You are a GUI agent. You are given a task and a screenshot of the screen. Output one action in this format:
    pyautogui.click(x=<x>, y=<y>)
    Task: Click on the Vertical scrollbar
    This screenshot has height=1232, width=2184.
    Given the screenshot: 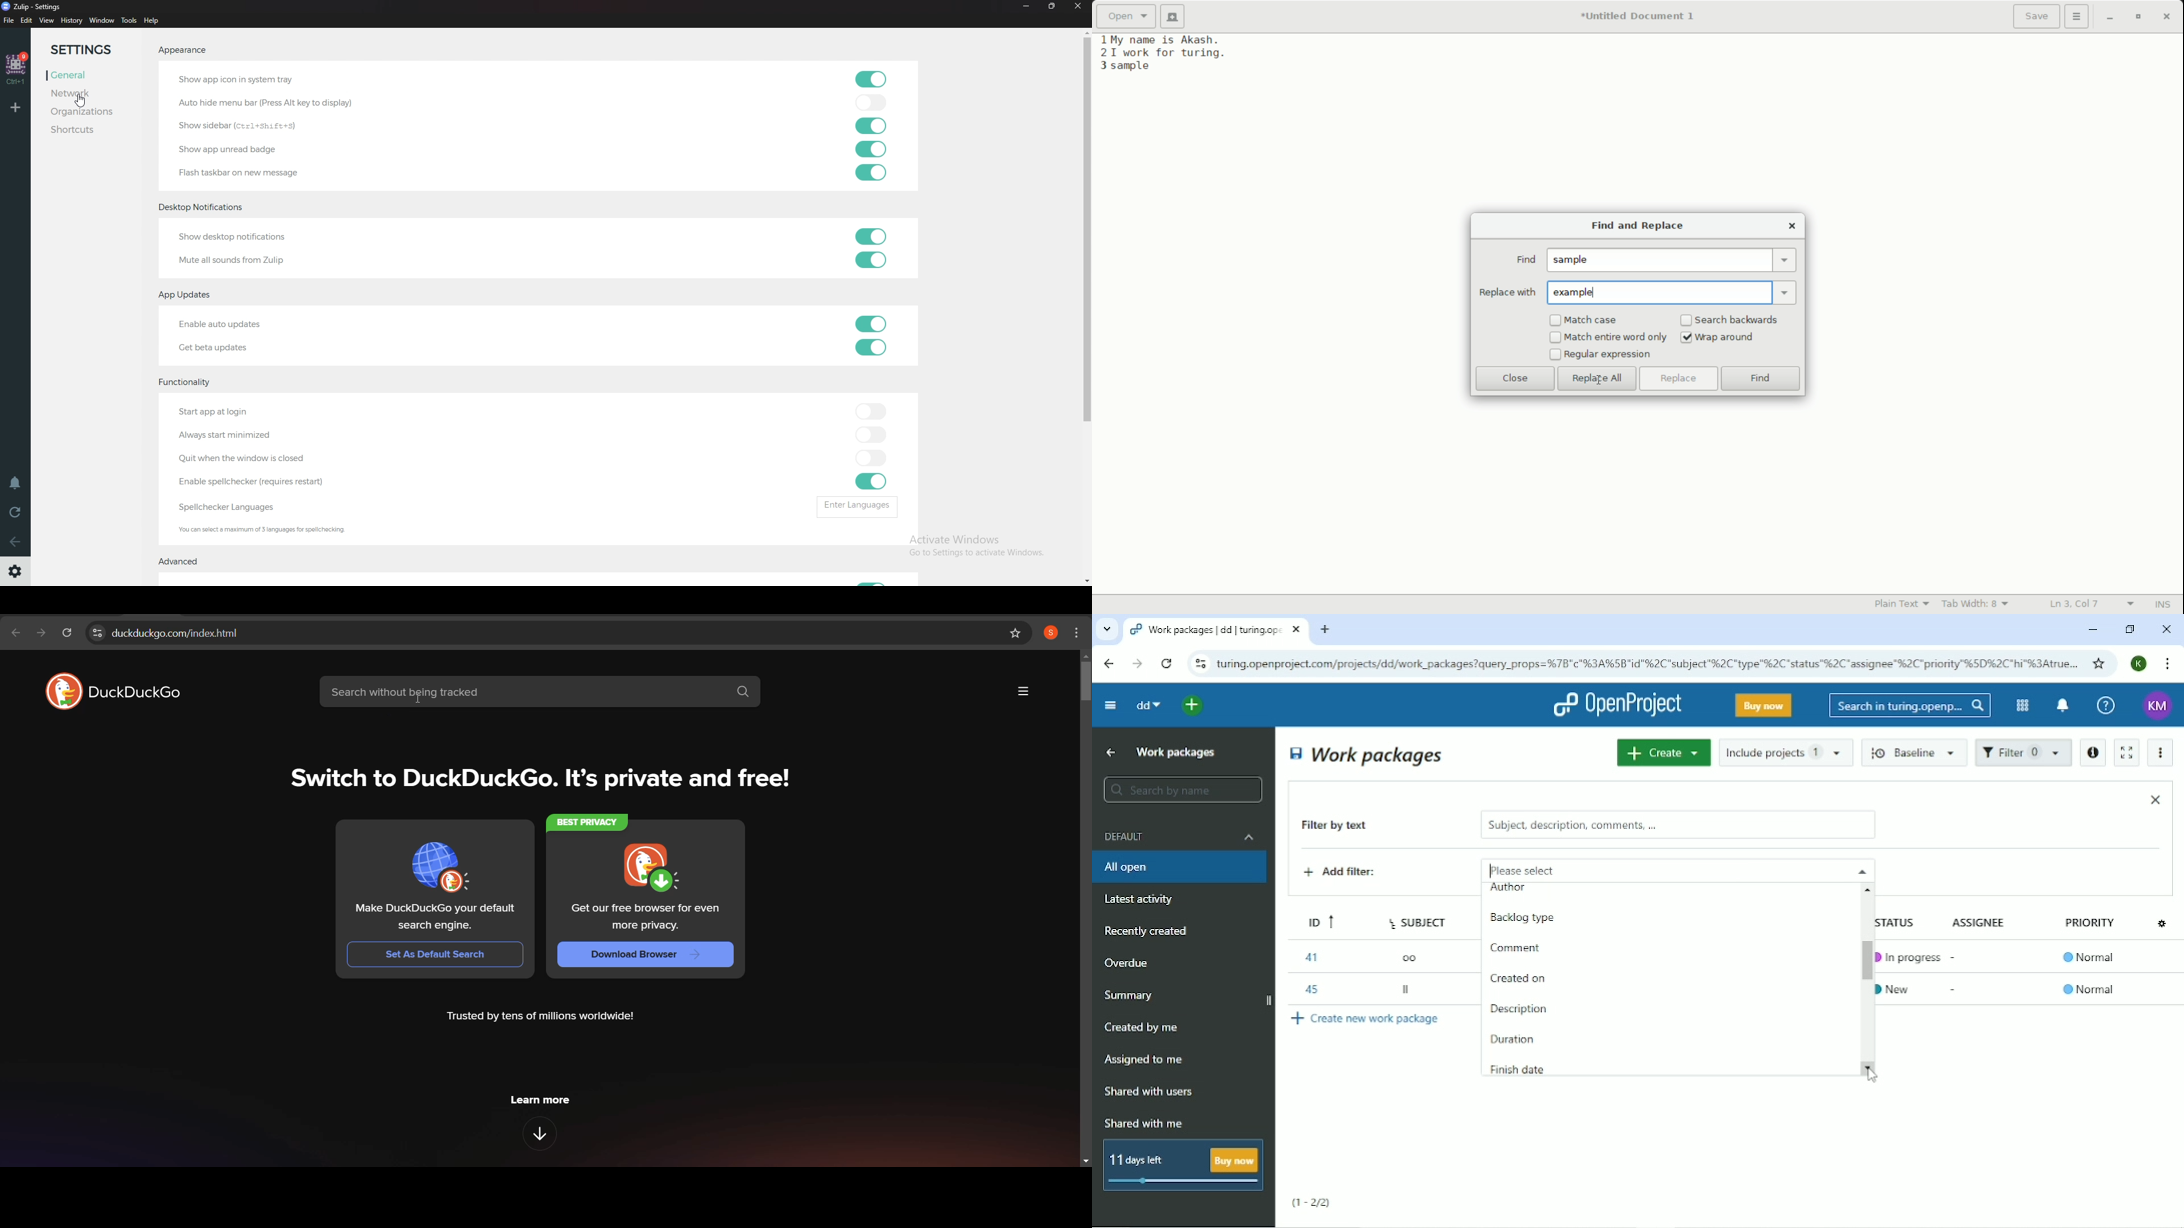 What is the action you would take?
    pyautogui.click(x=1861, y=956)
    